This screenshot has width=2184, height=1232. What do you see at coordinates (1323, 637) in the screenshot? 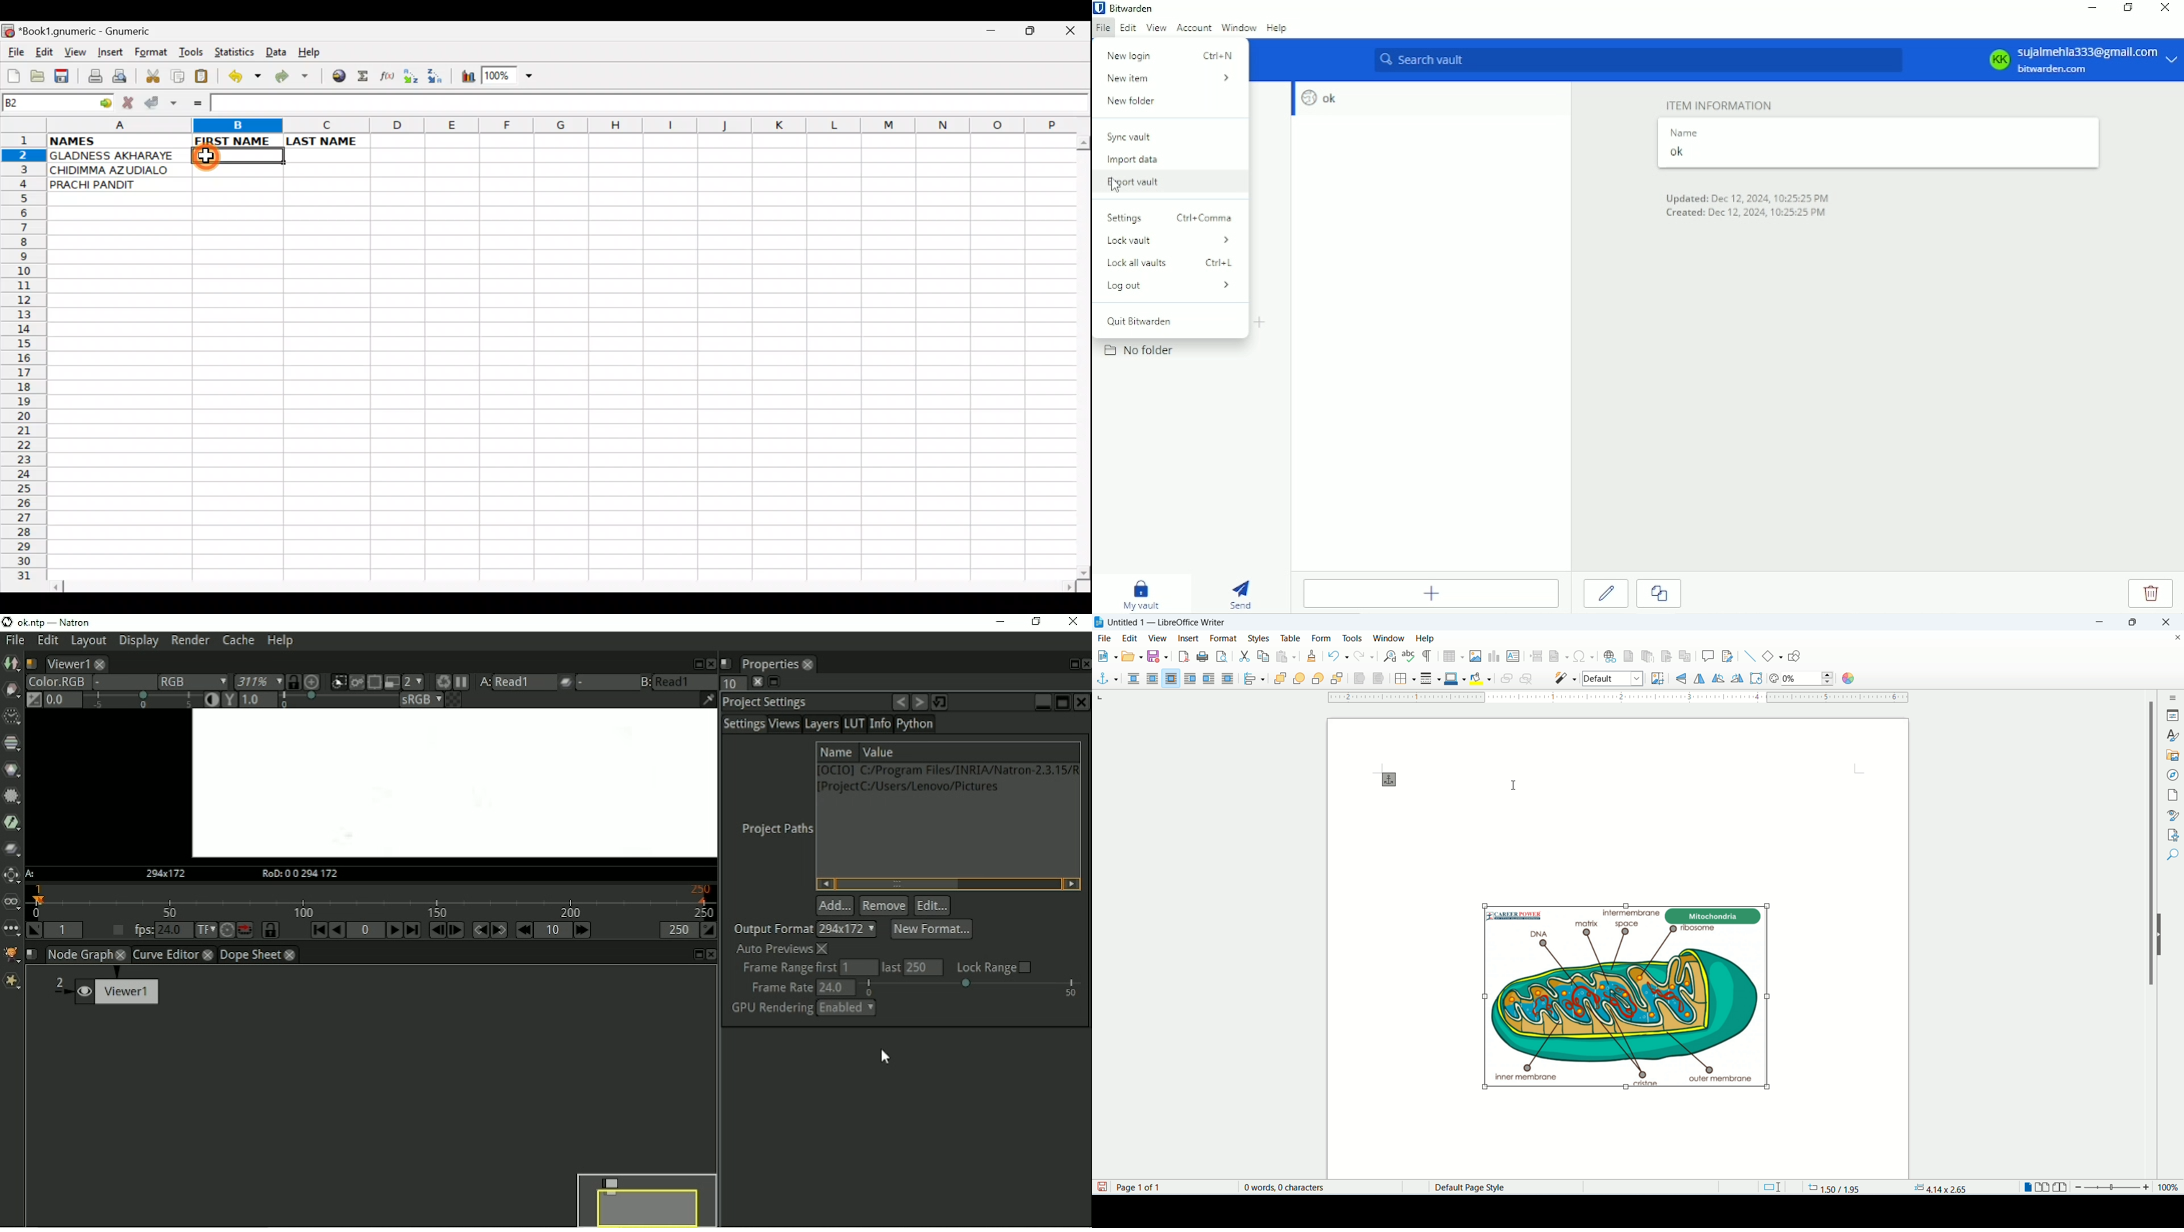
I see `form` at bounding box center [1323, 637].